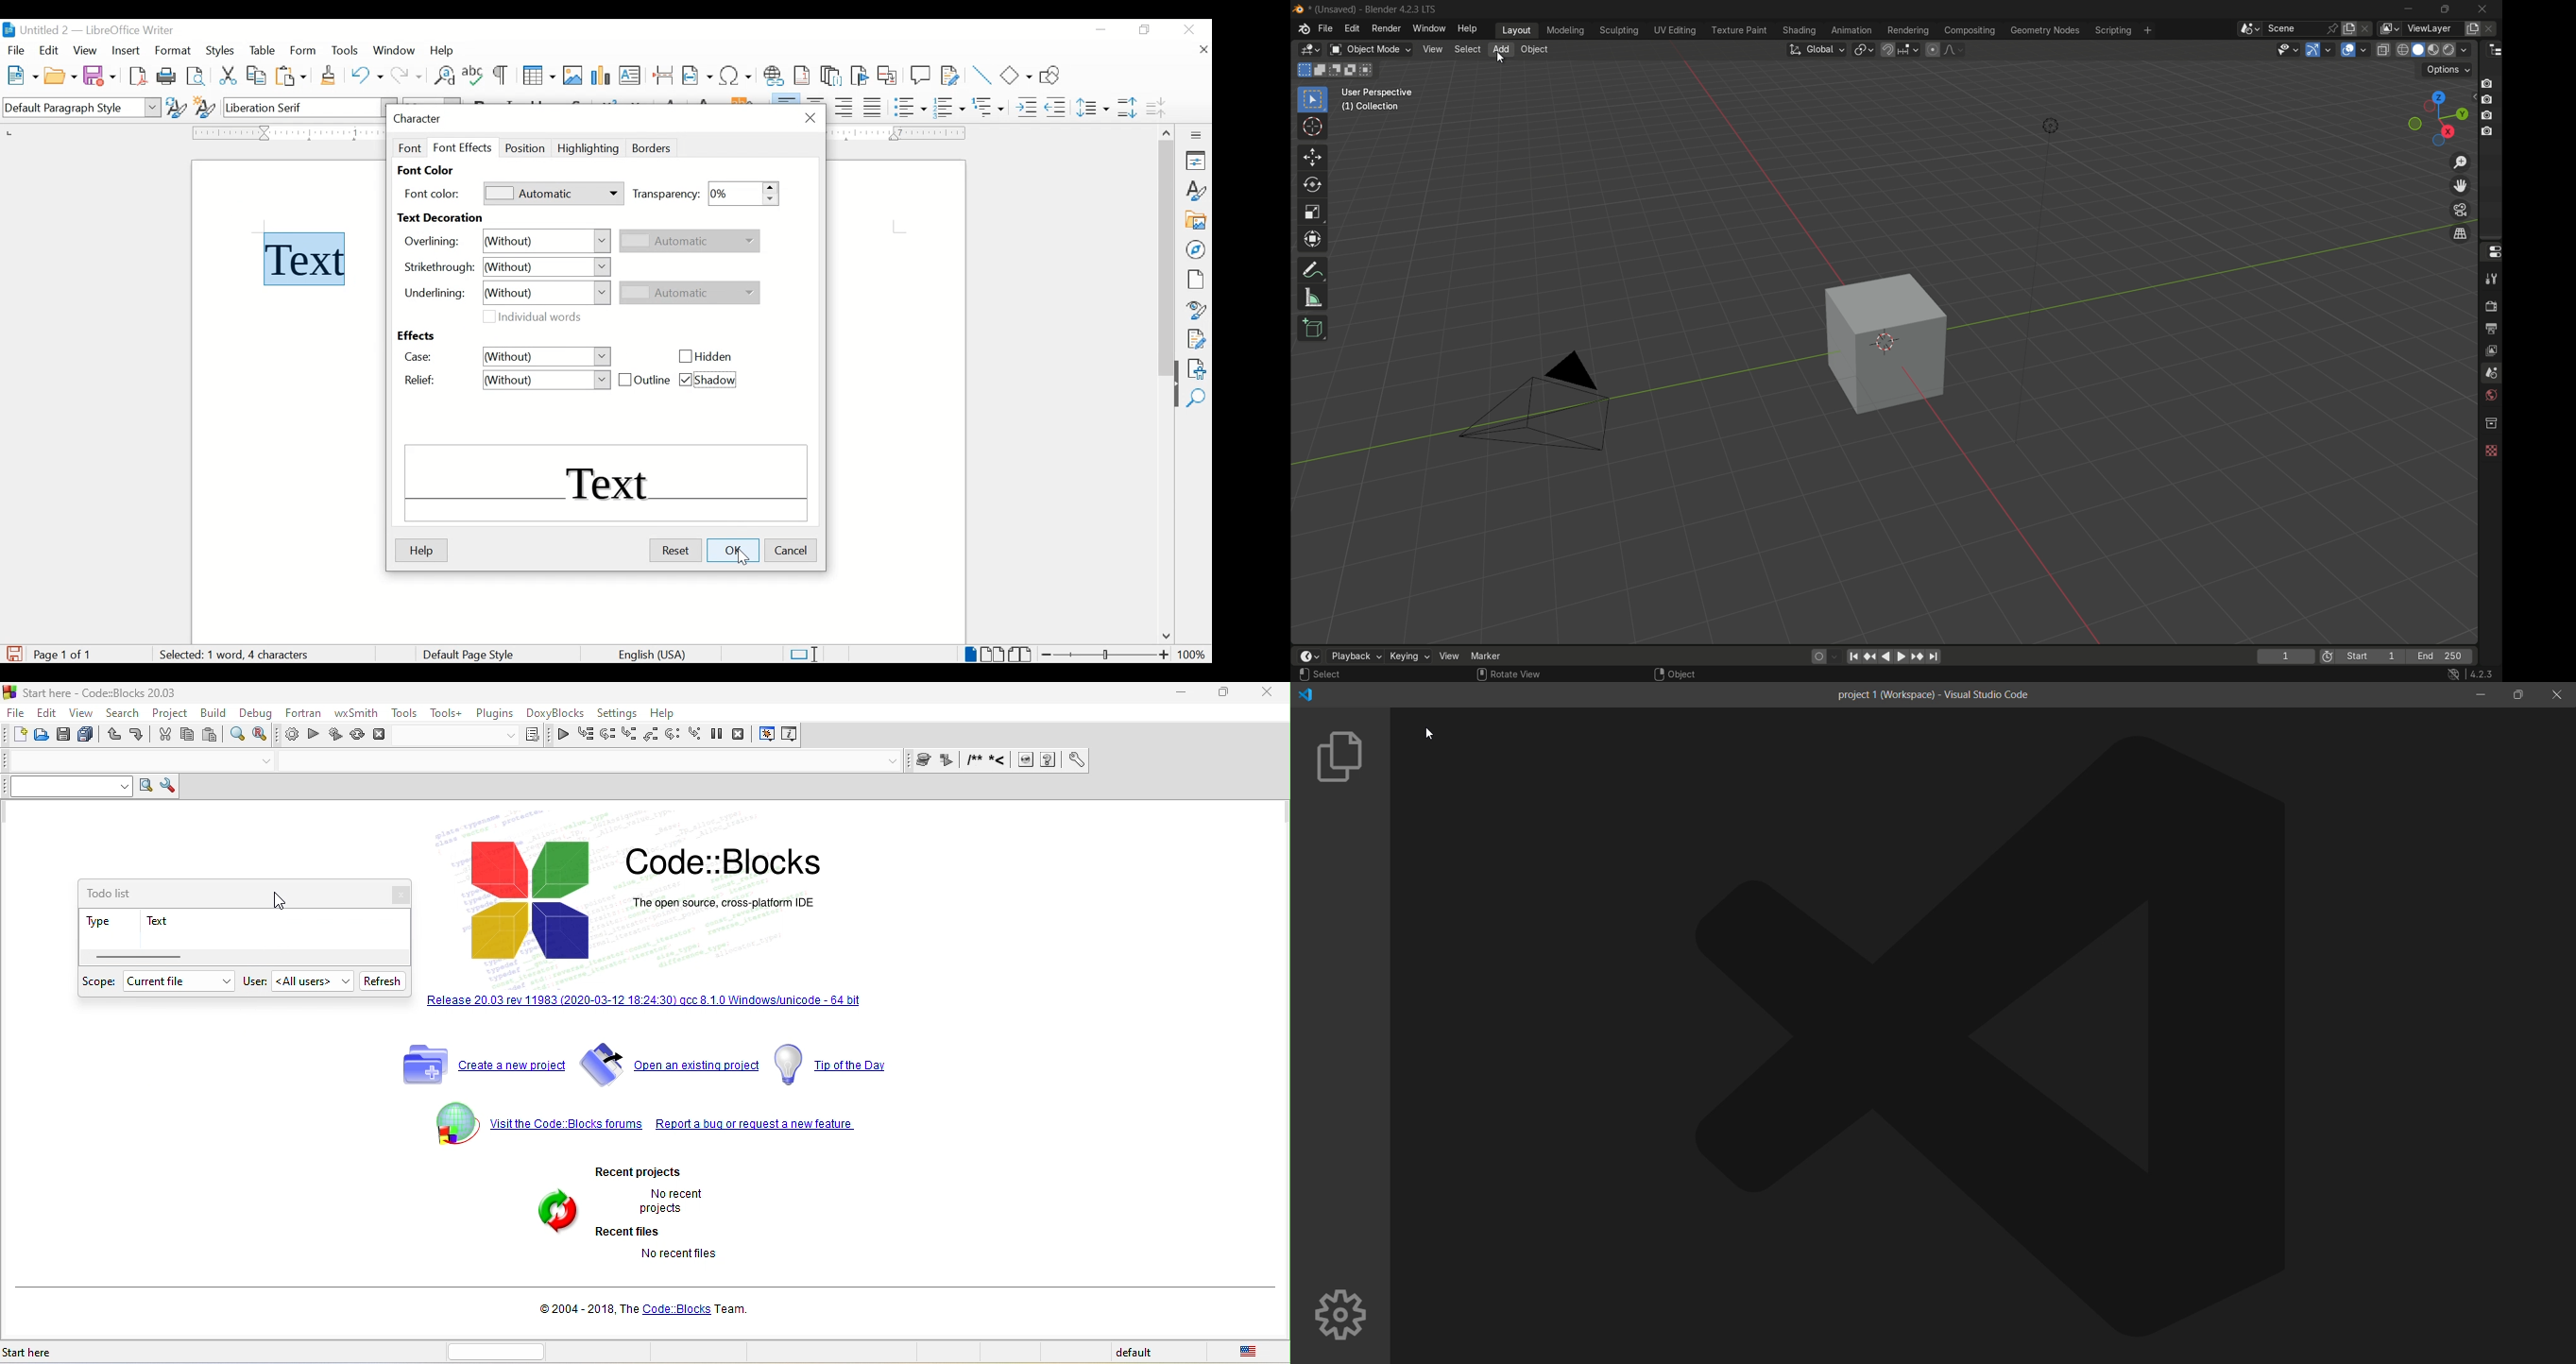 The image size is (2576, 1372). What do you see at coordinates (300, 715) in the screenshot?
I see `fortan` at bounding box center [300, 715].